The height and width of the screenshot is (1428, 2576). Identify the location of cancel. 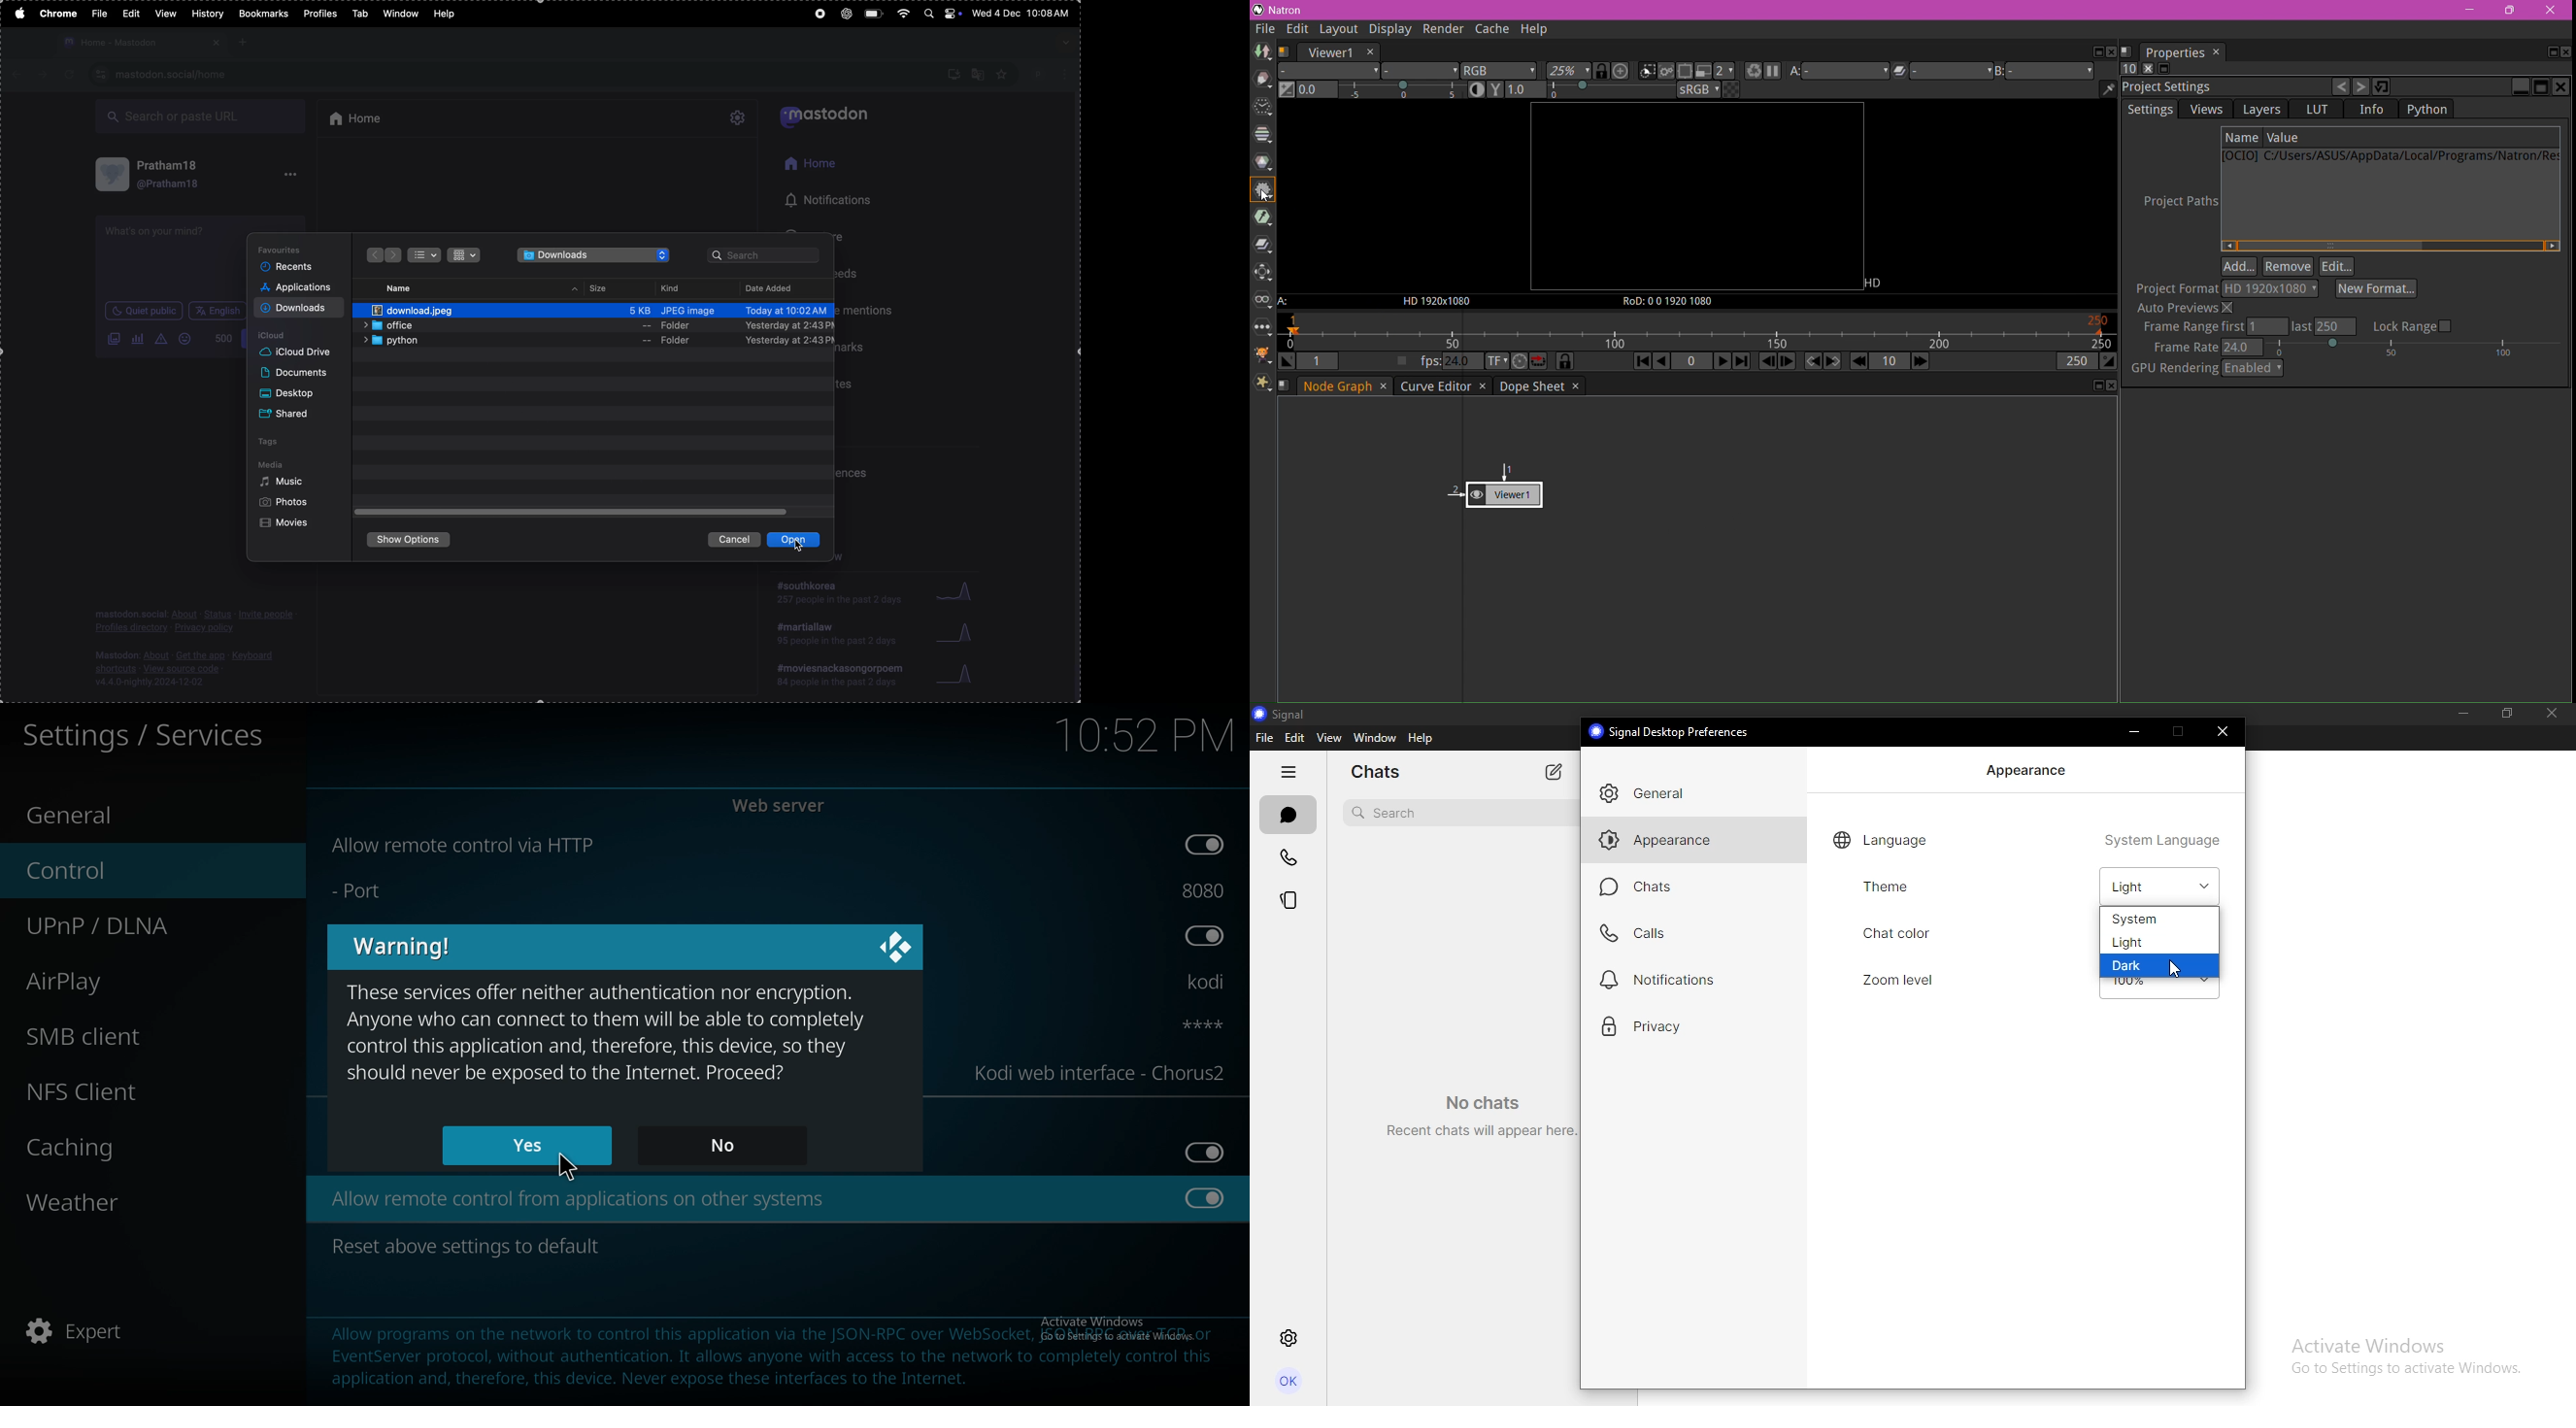
(735, 539).